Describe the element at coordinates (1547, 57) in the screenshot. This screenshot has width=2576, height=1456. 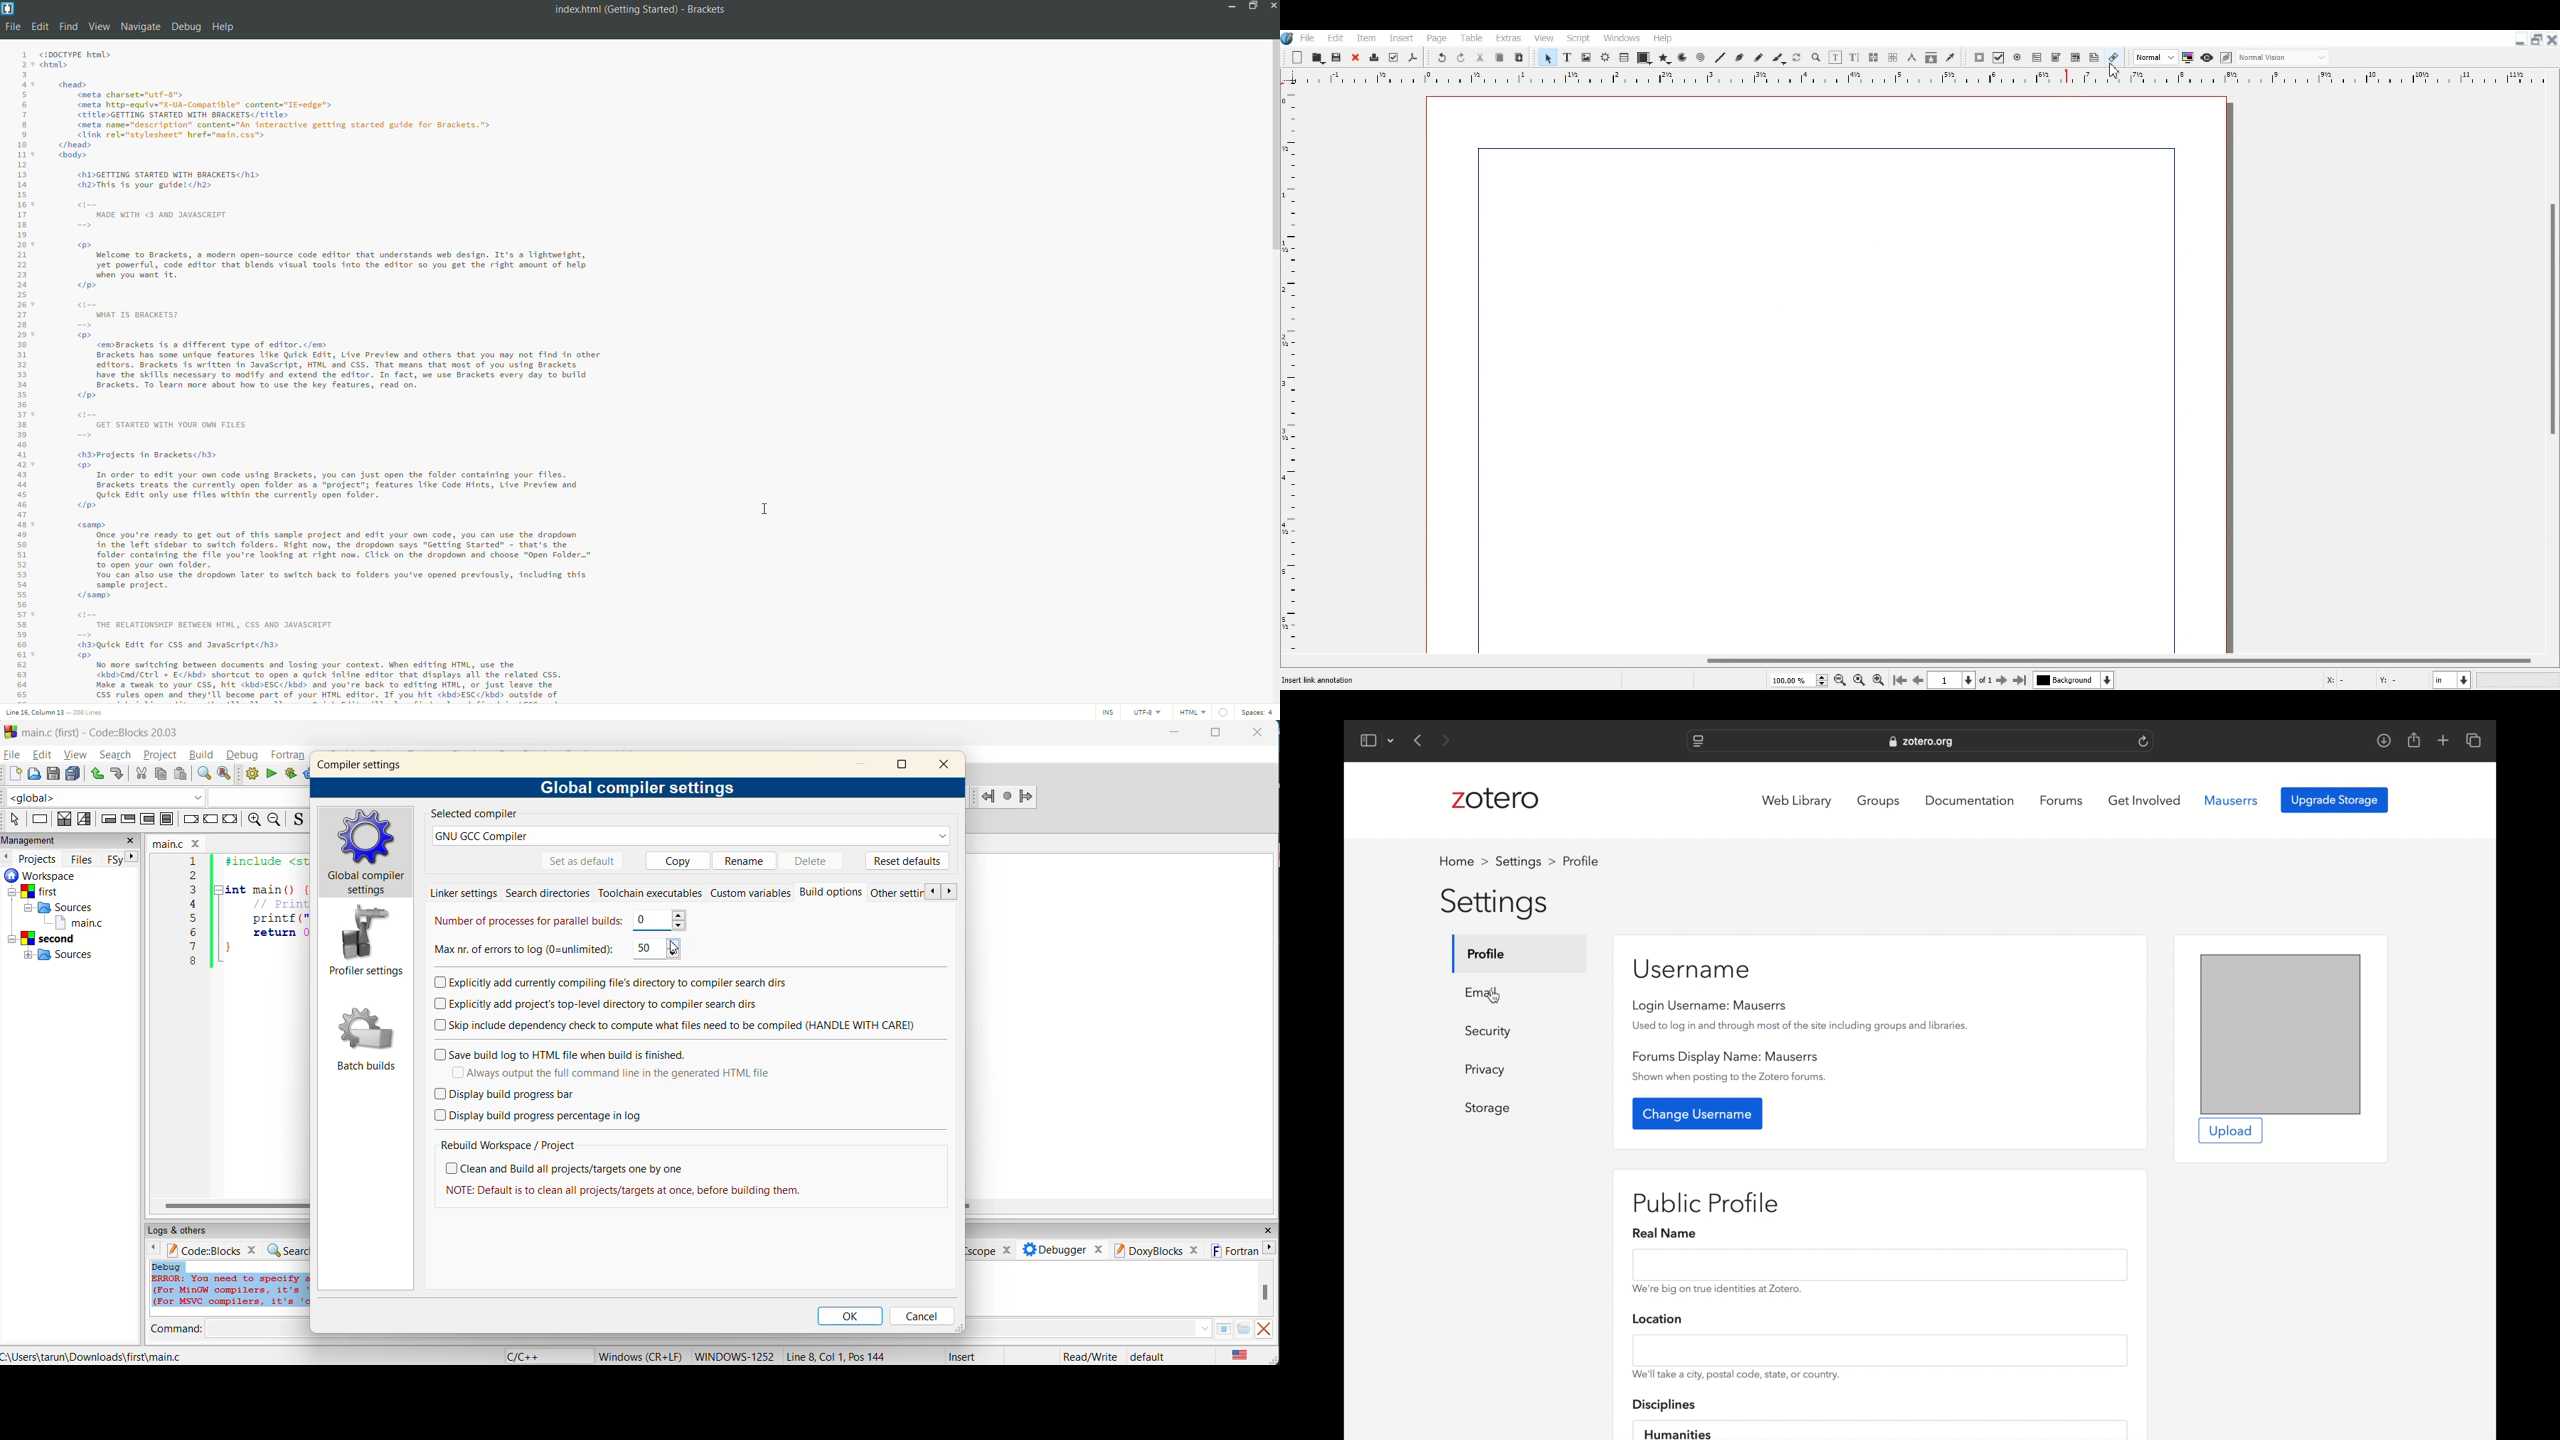
I see `Select Item` at that location.